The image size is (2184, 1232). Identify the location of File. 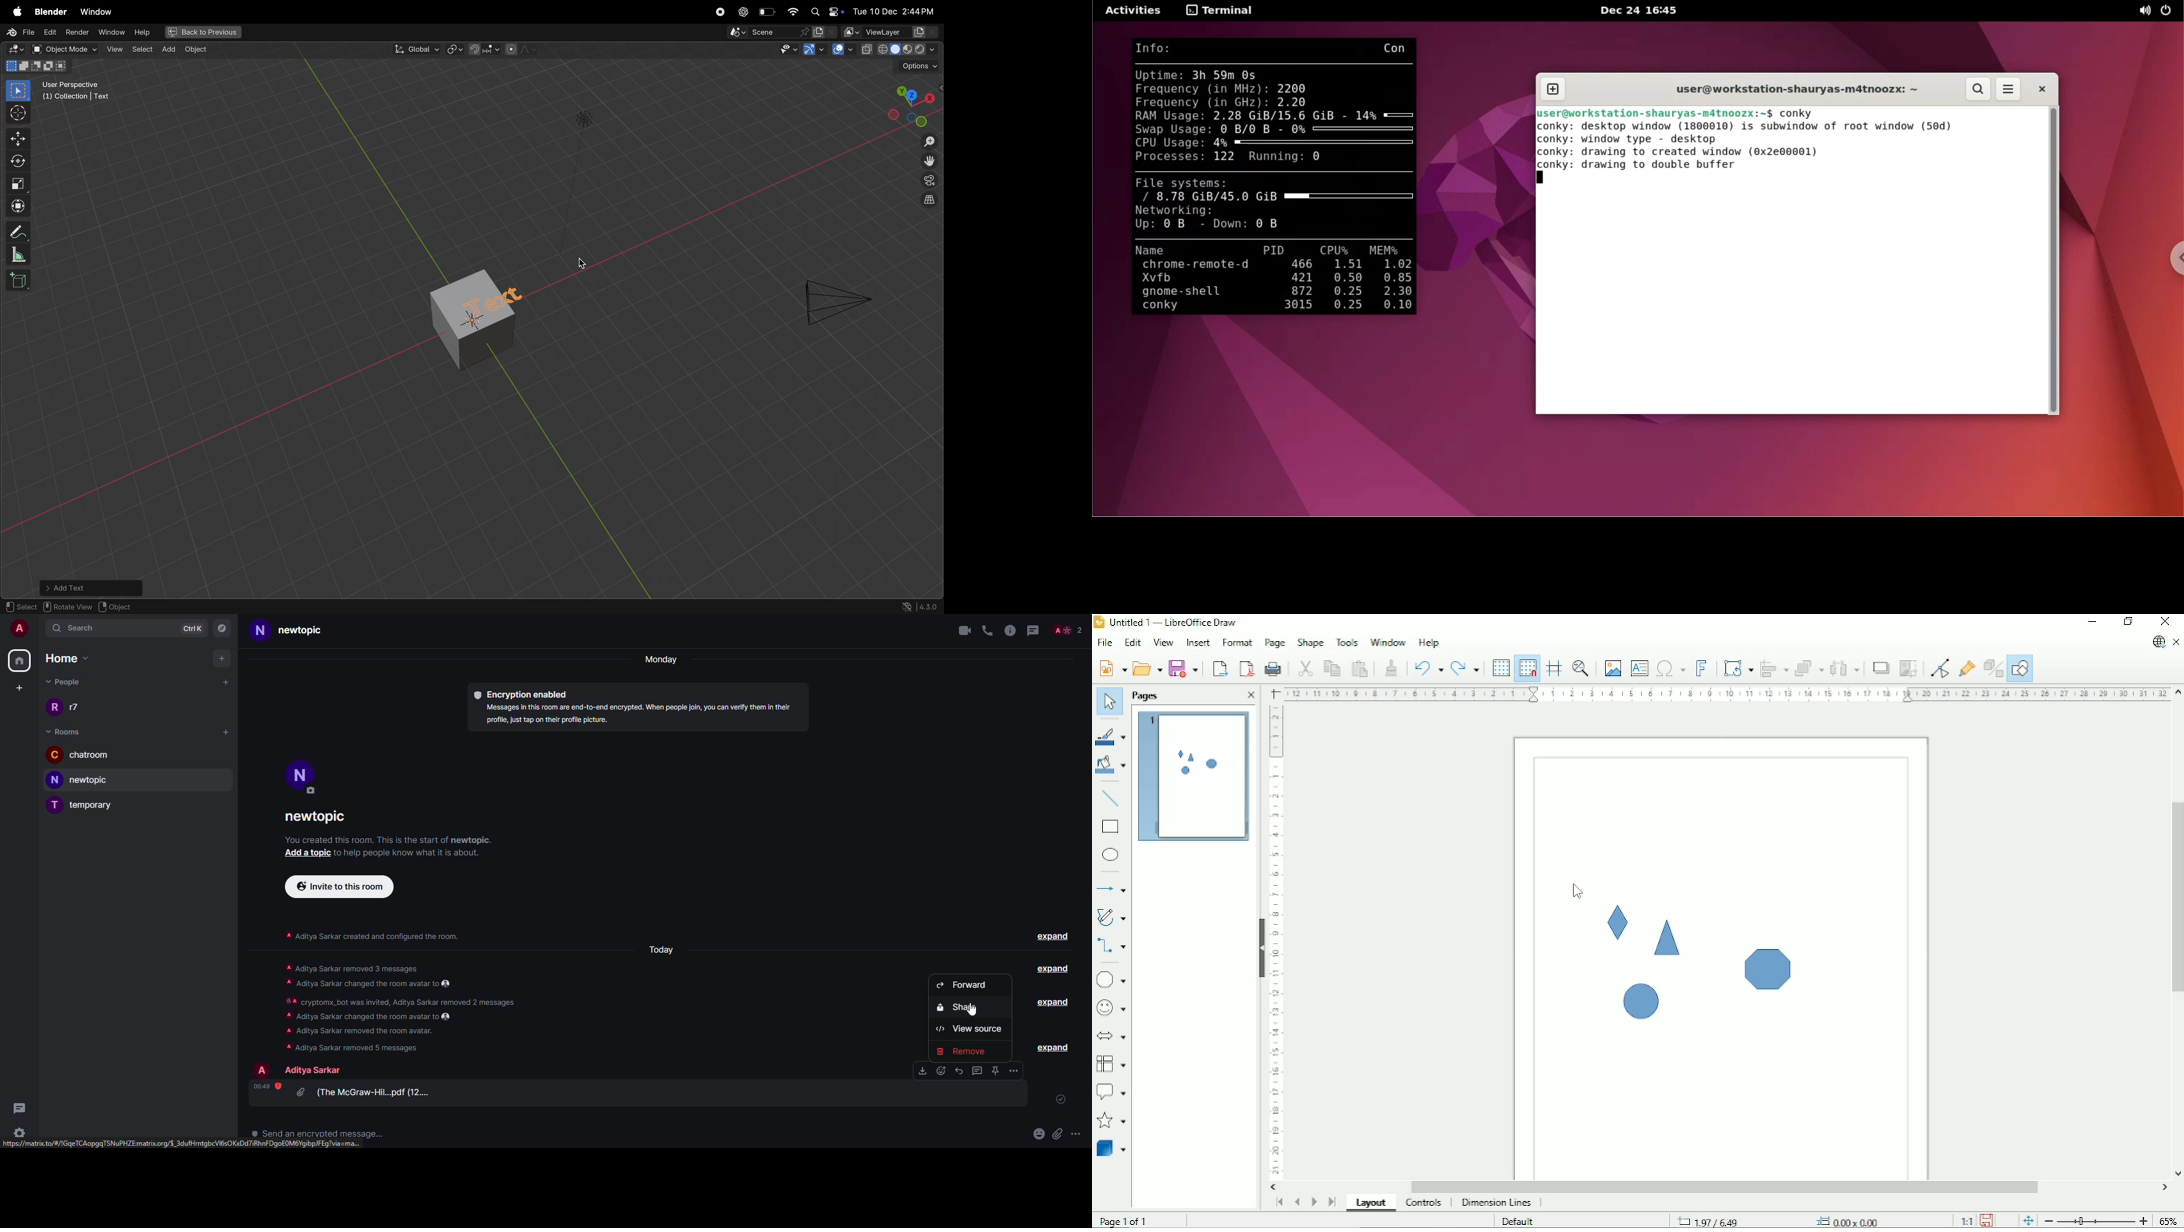
(22, 31).